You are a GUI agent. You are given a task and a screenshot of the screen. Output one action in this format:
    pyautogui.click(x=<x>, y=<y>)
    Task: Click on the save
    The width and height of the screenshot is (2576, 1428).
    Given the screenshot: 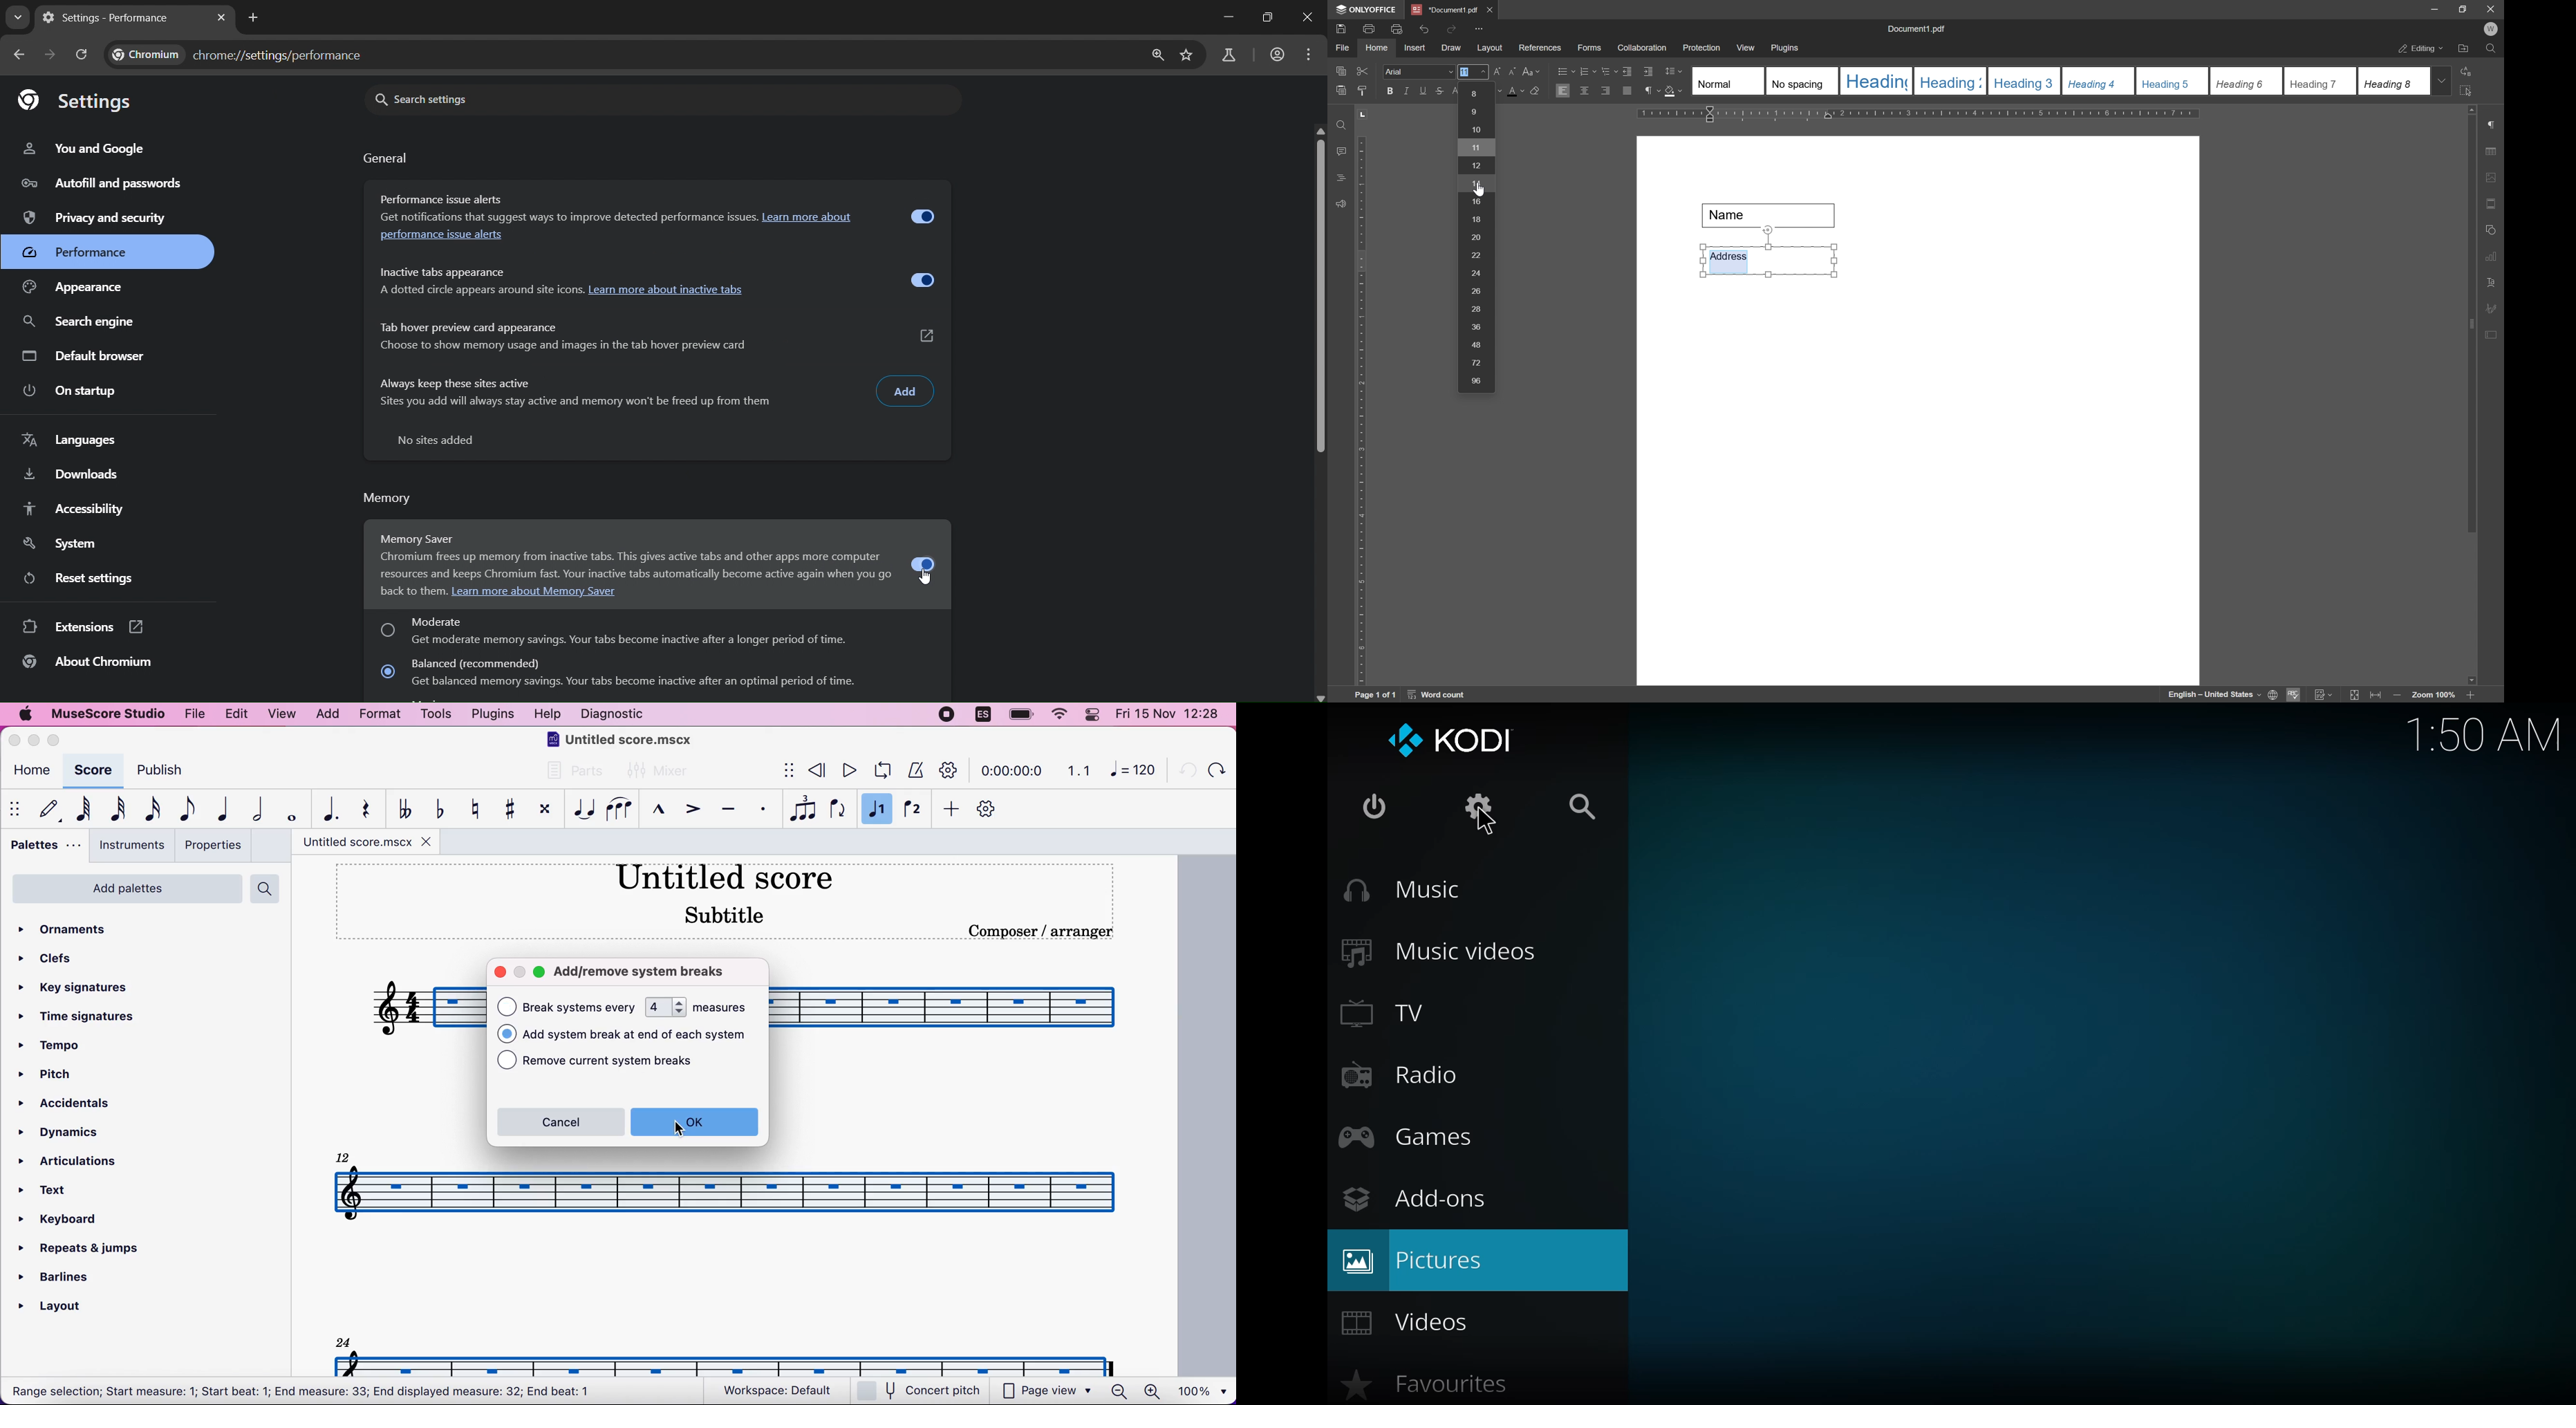 What is the action you would take?
    pyautogui.click(x=1340, y=28)
    